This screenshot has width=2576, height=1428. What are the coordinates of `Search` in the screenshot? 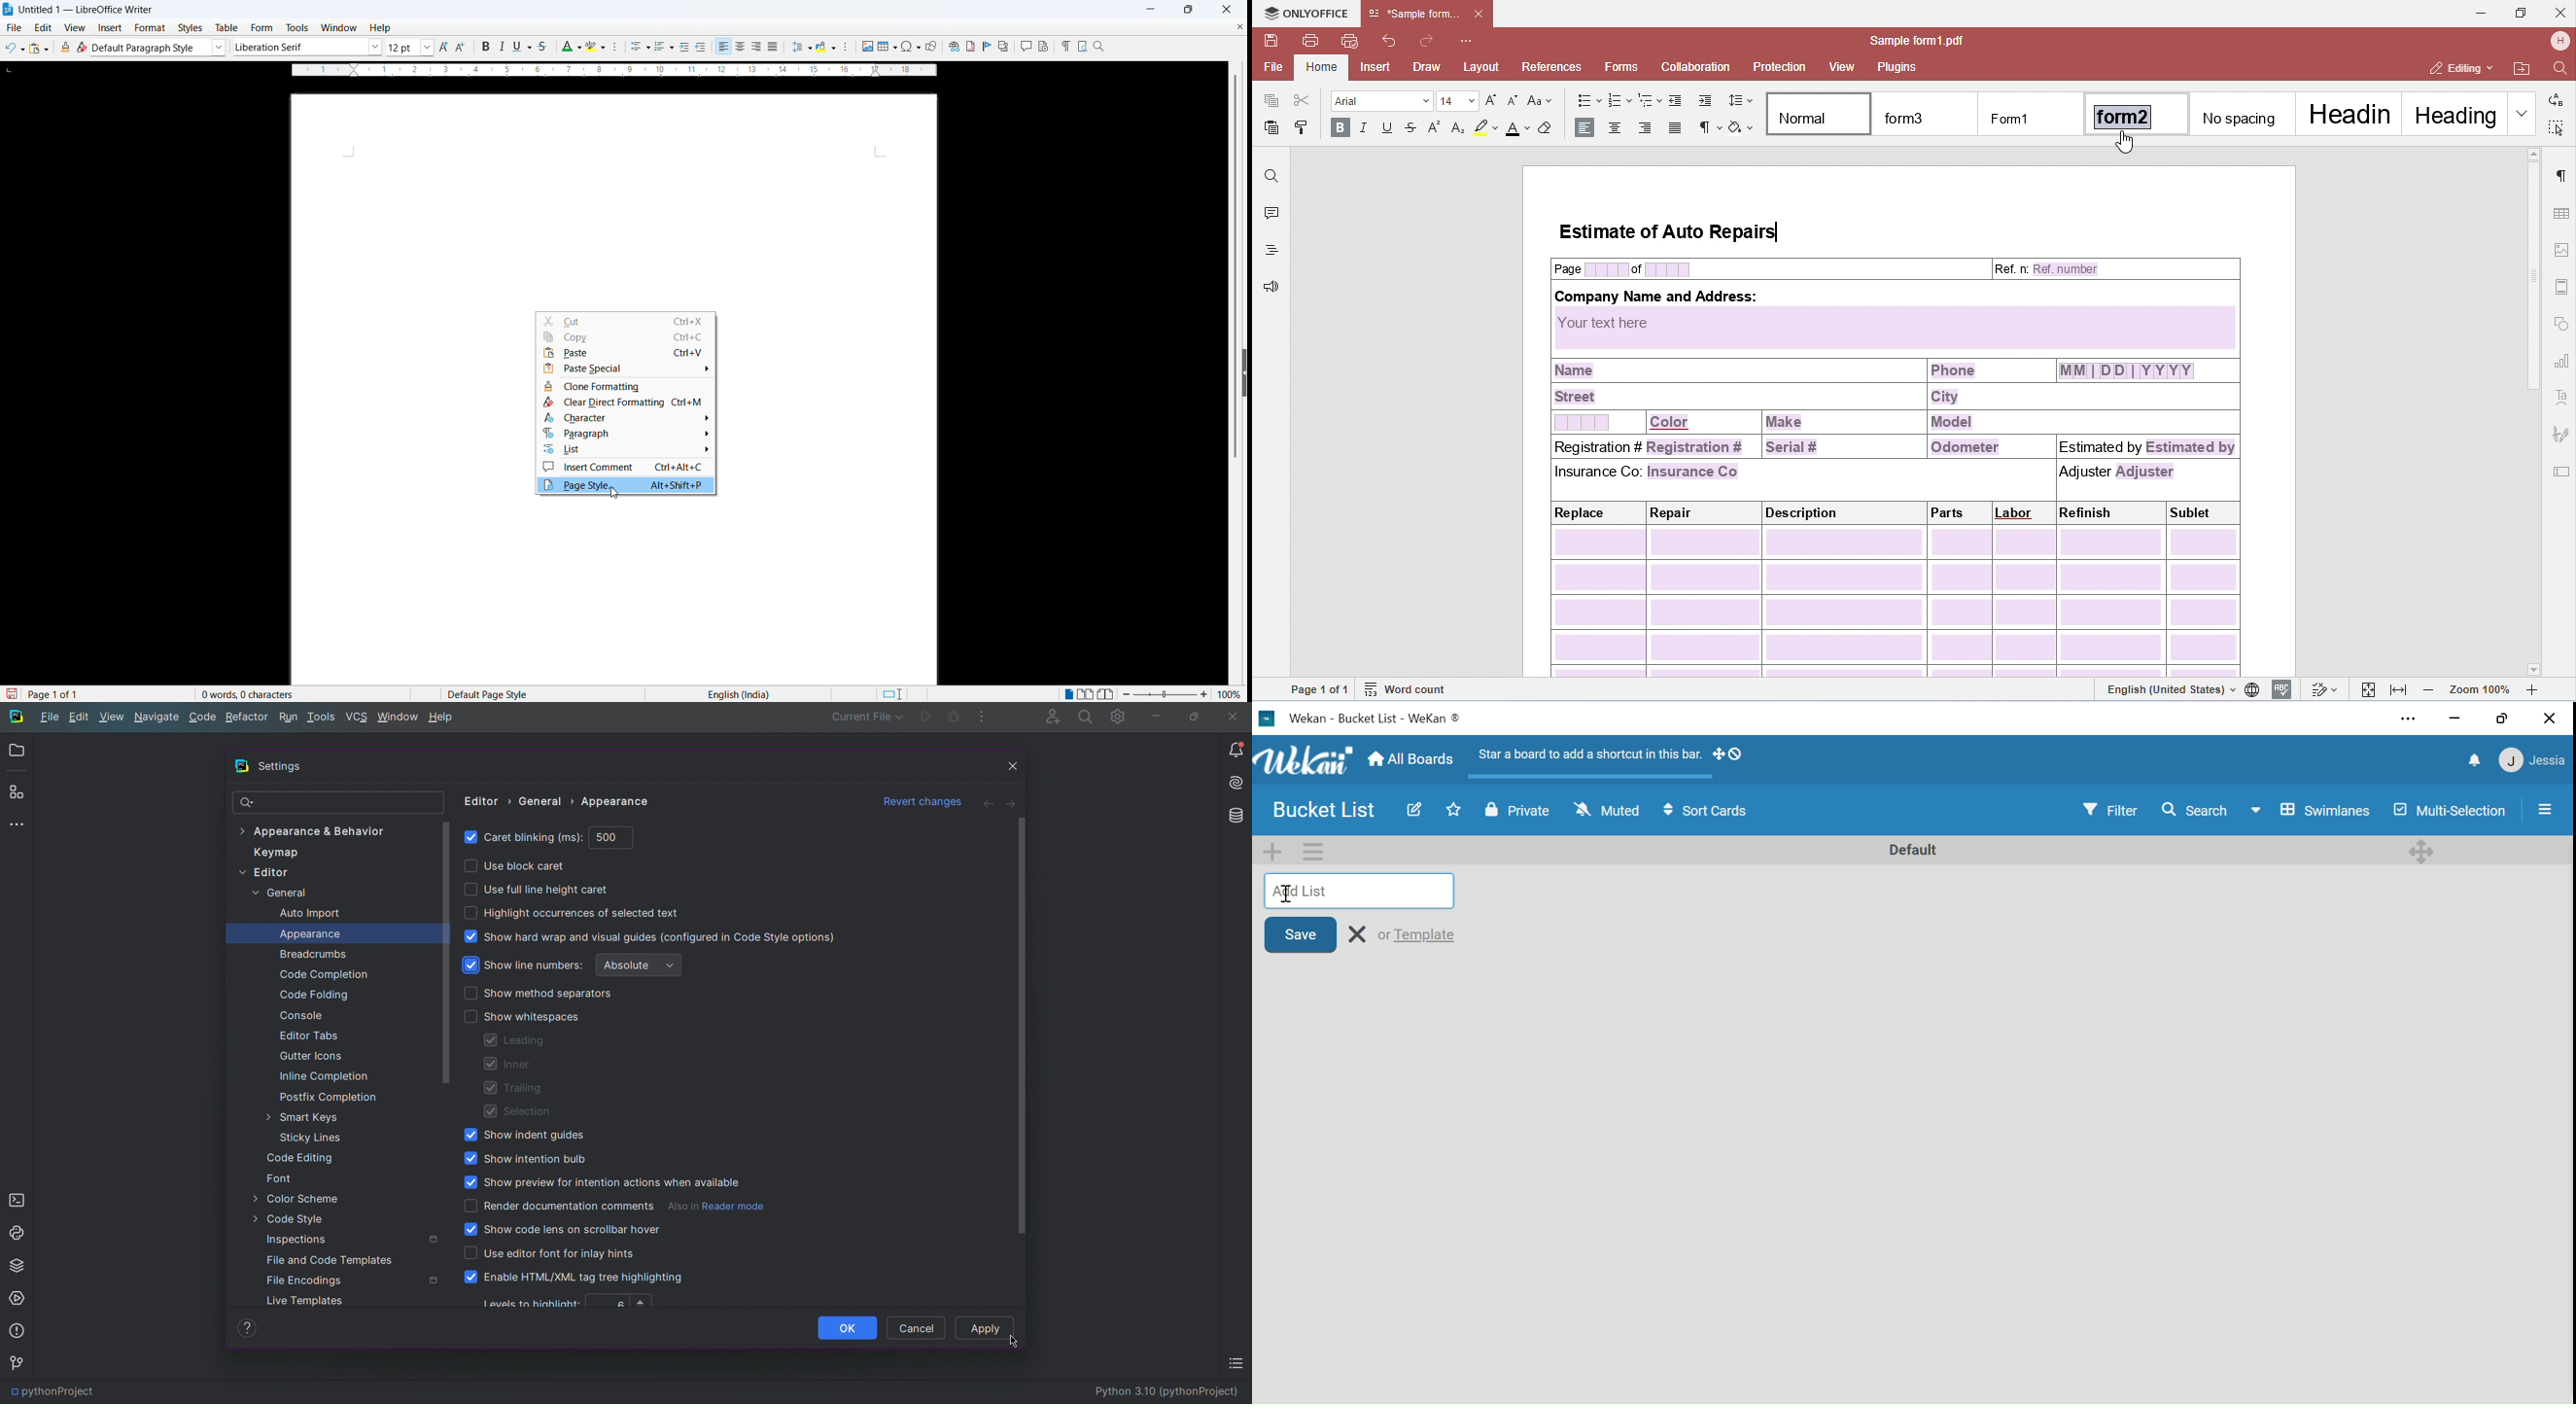 It's located at (1083, 716).